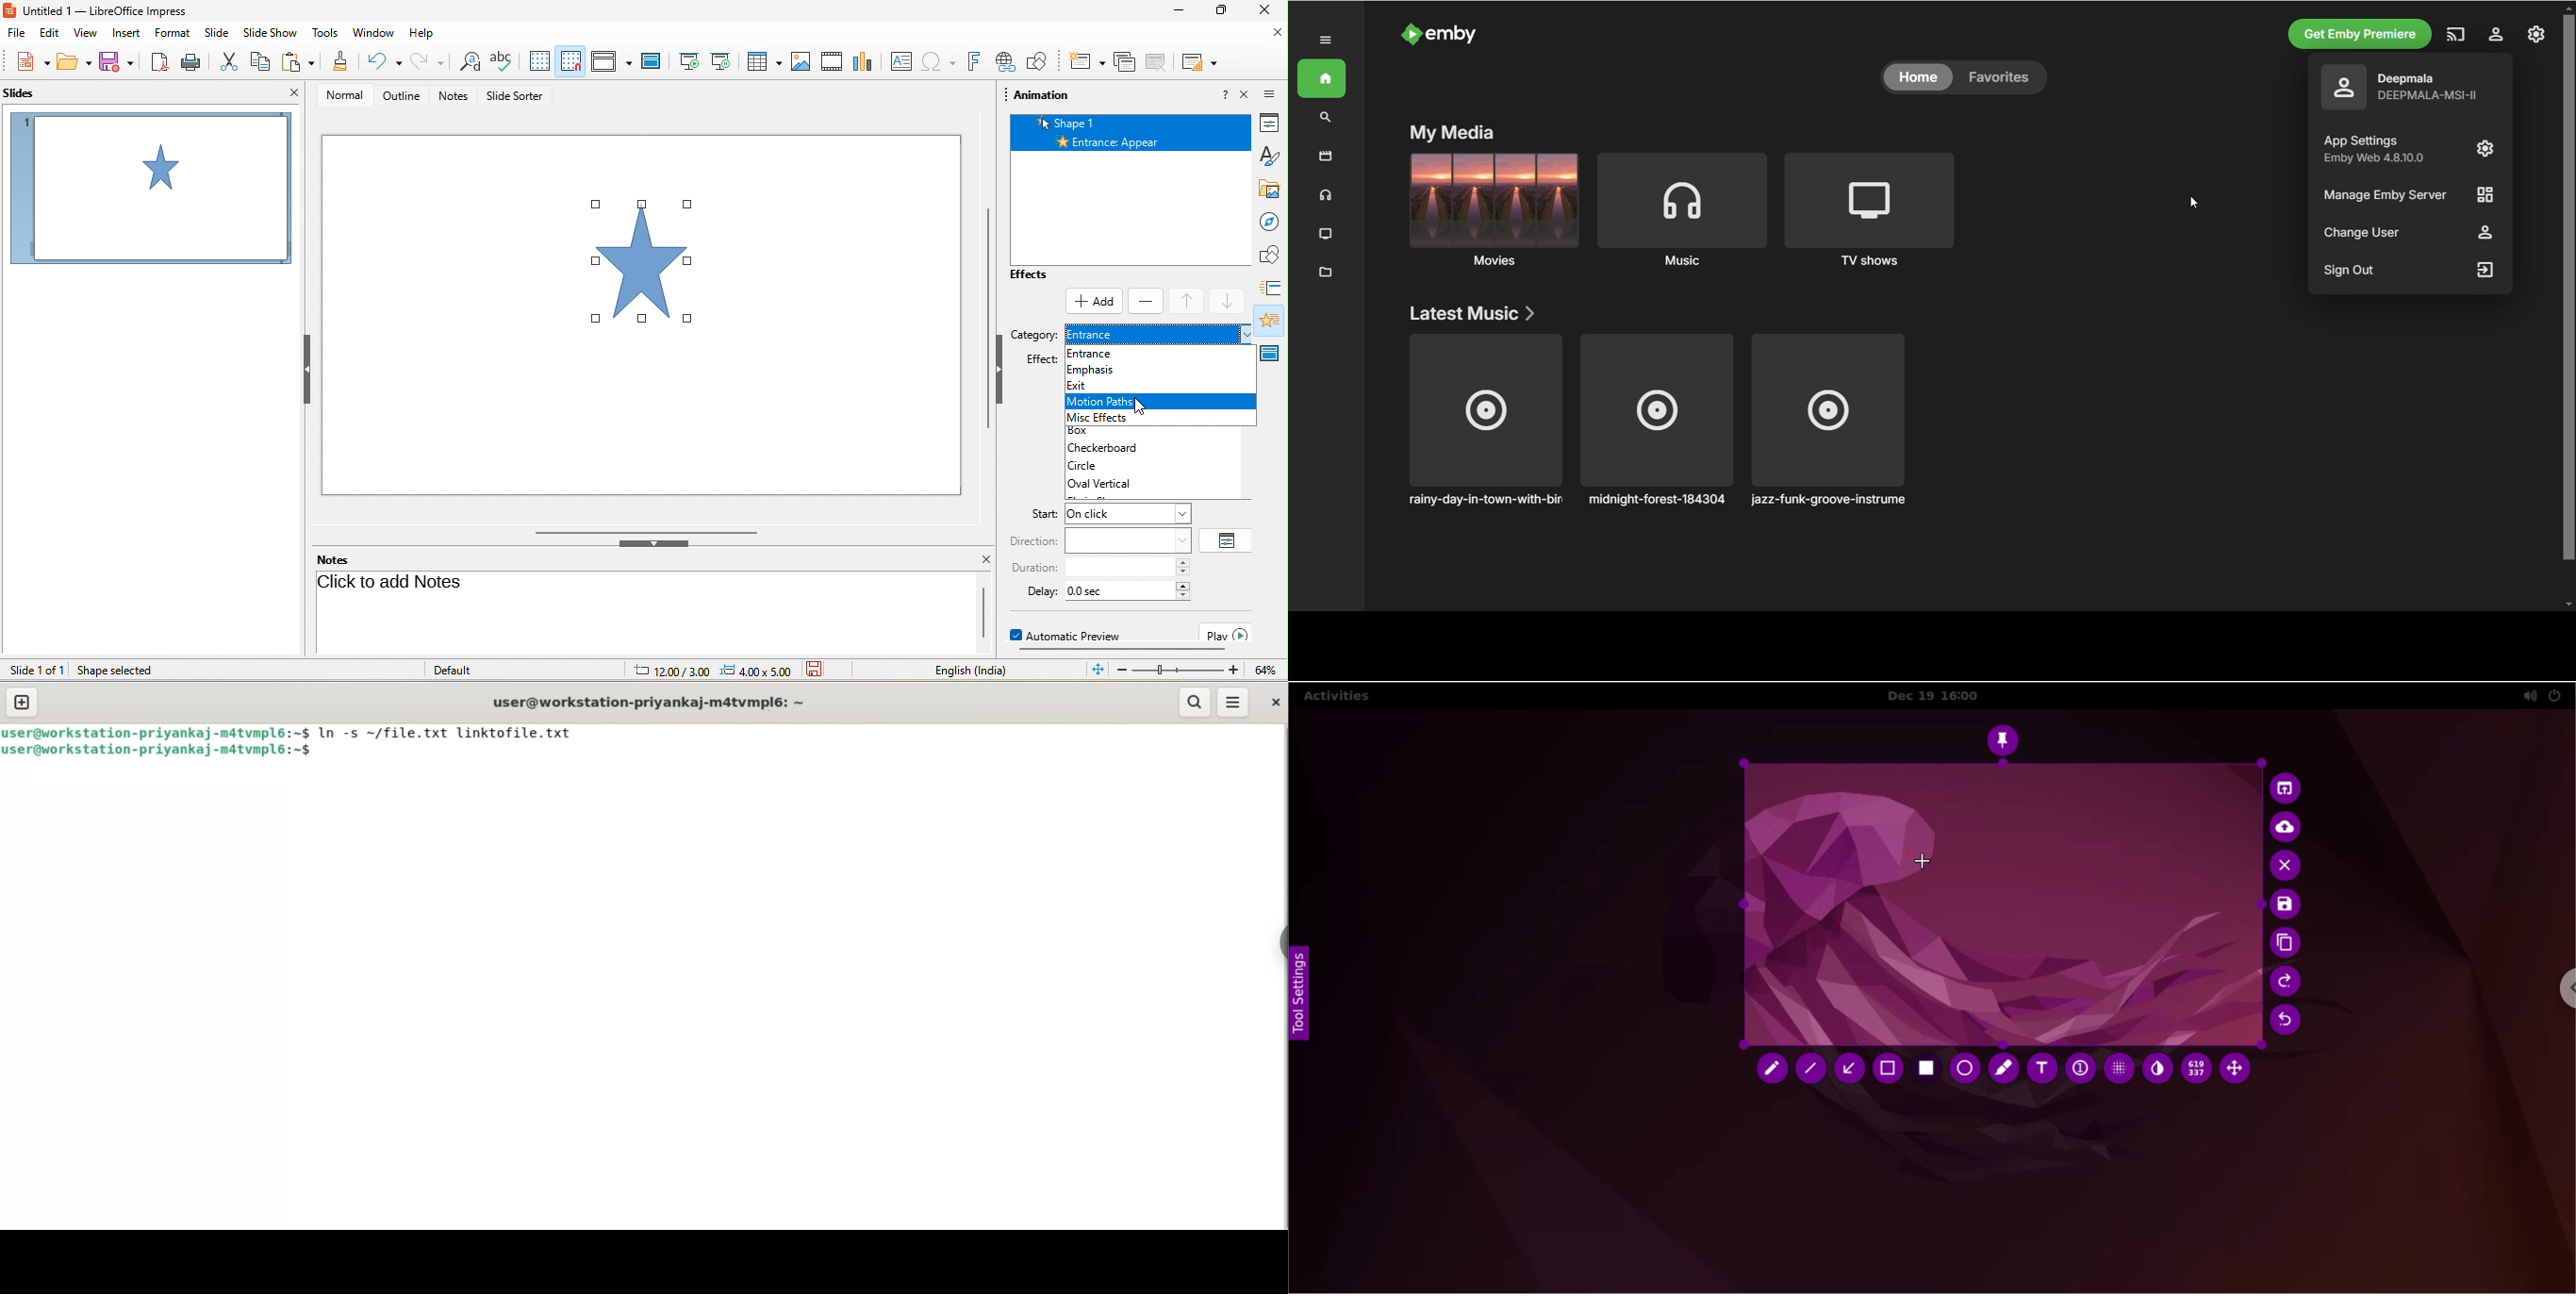 The height and width of the screenshot is (1316, 2576). Describe the element at coordinates (116, 62) in the screenshot. I see `save` at that location.